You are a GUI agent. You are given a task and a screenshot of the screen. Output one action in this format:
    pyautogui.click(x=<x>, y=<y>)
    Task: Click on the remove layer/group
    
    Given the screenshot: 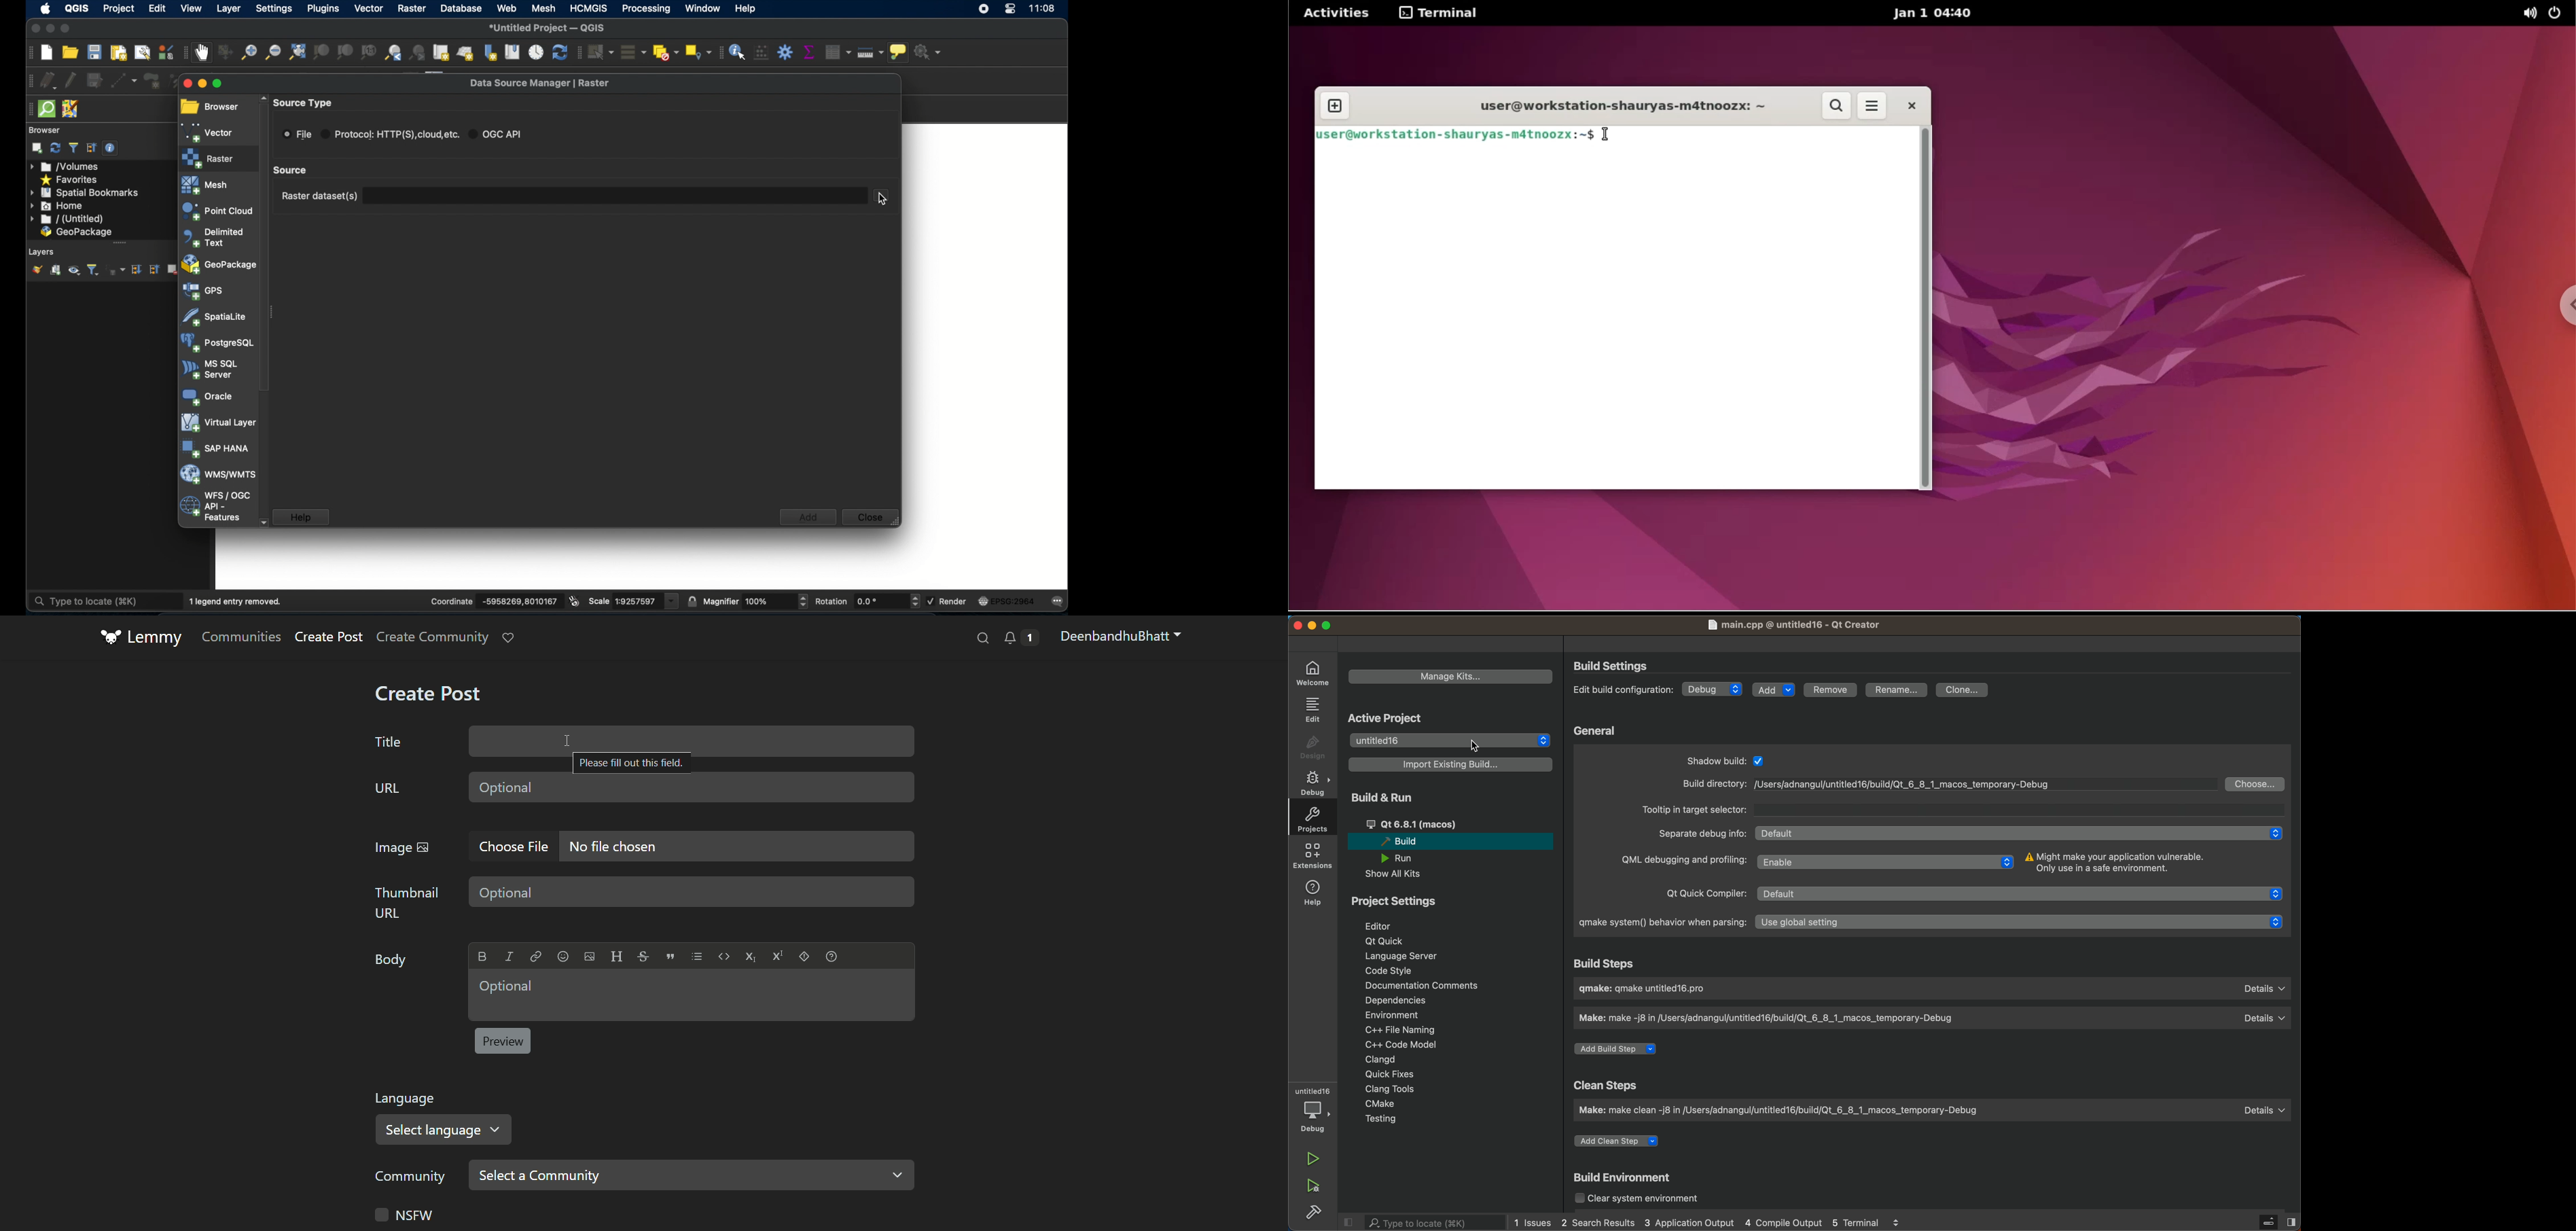 What is the action you would take?
    pyautogui.click(x=172, y=269)
    